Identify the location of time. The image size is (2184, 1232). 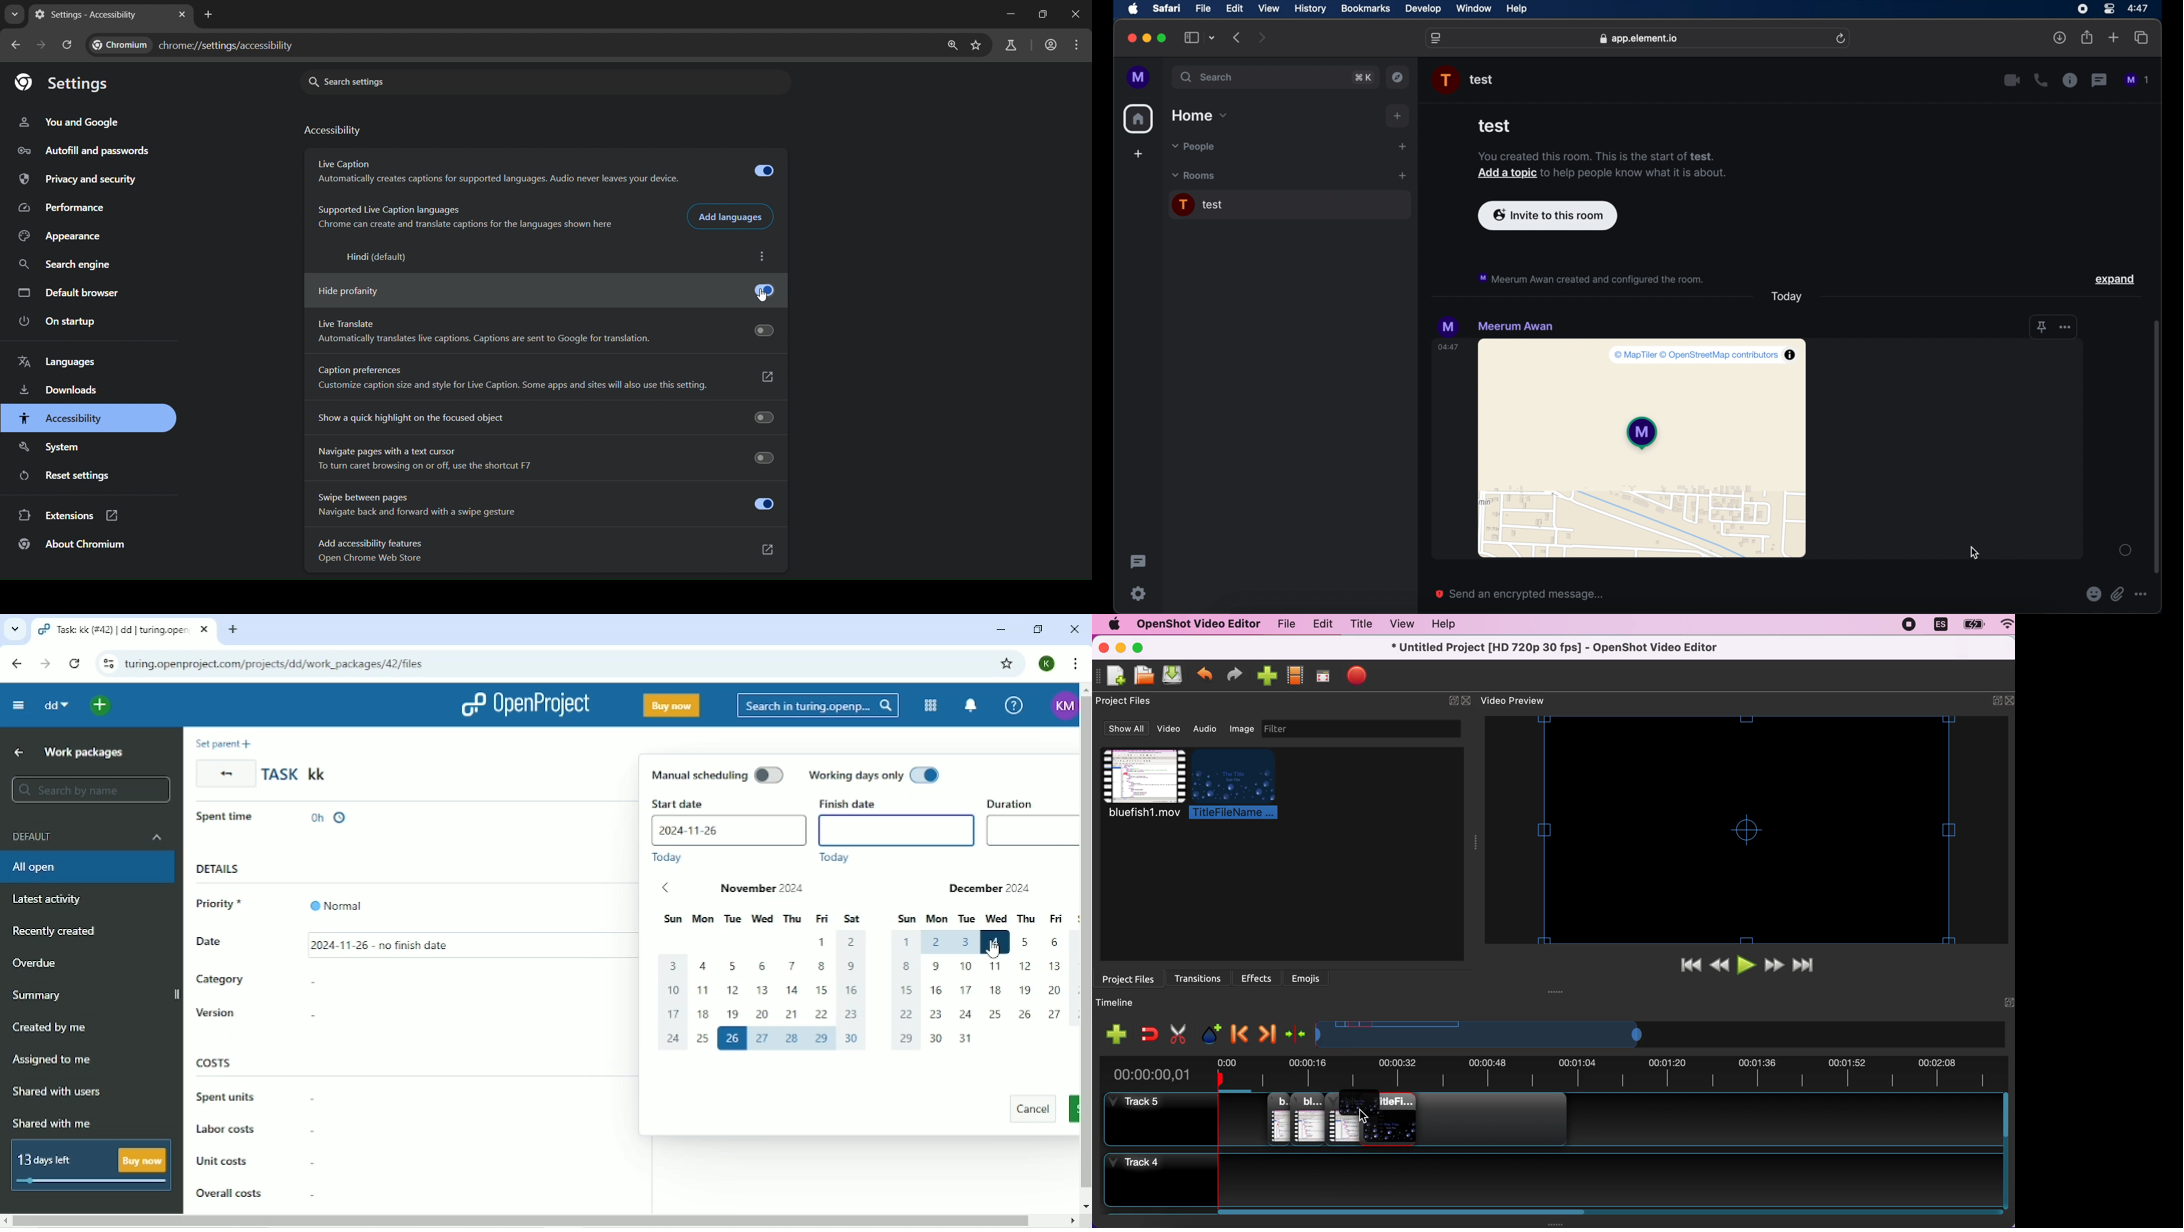
(1450, 348).